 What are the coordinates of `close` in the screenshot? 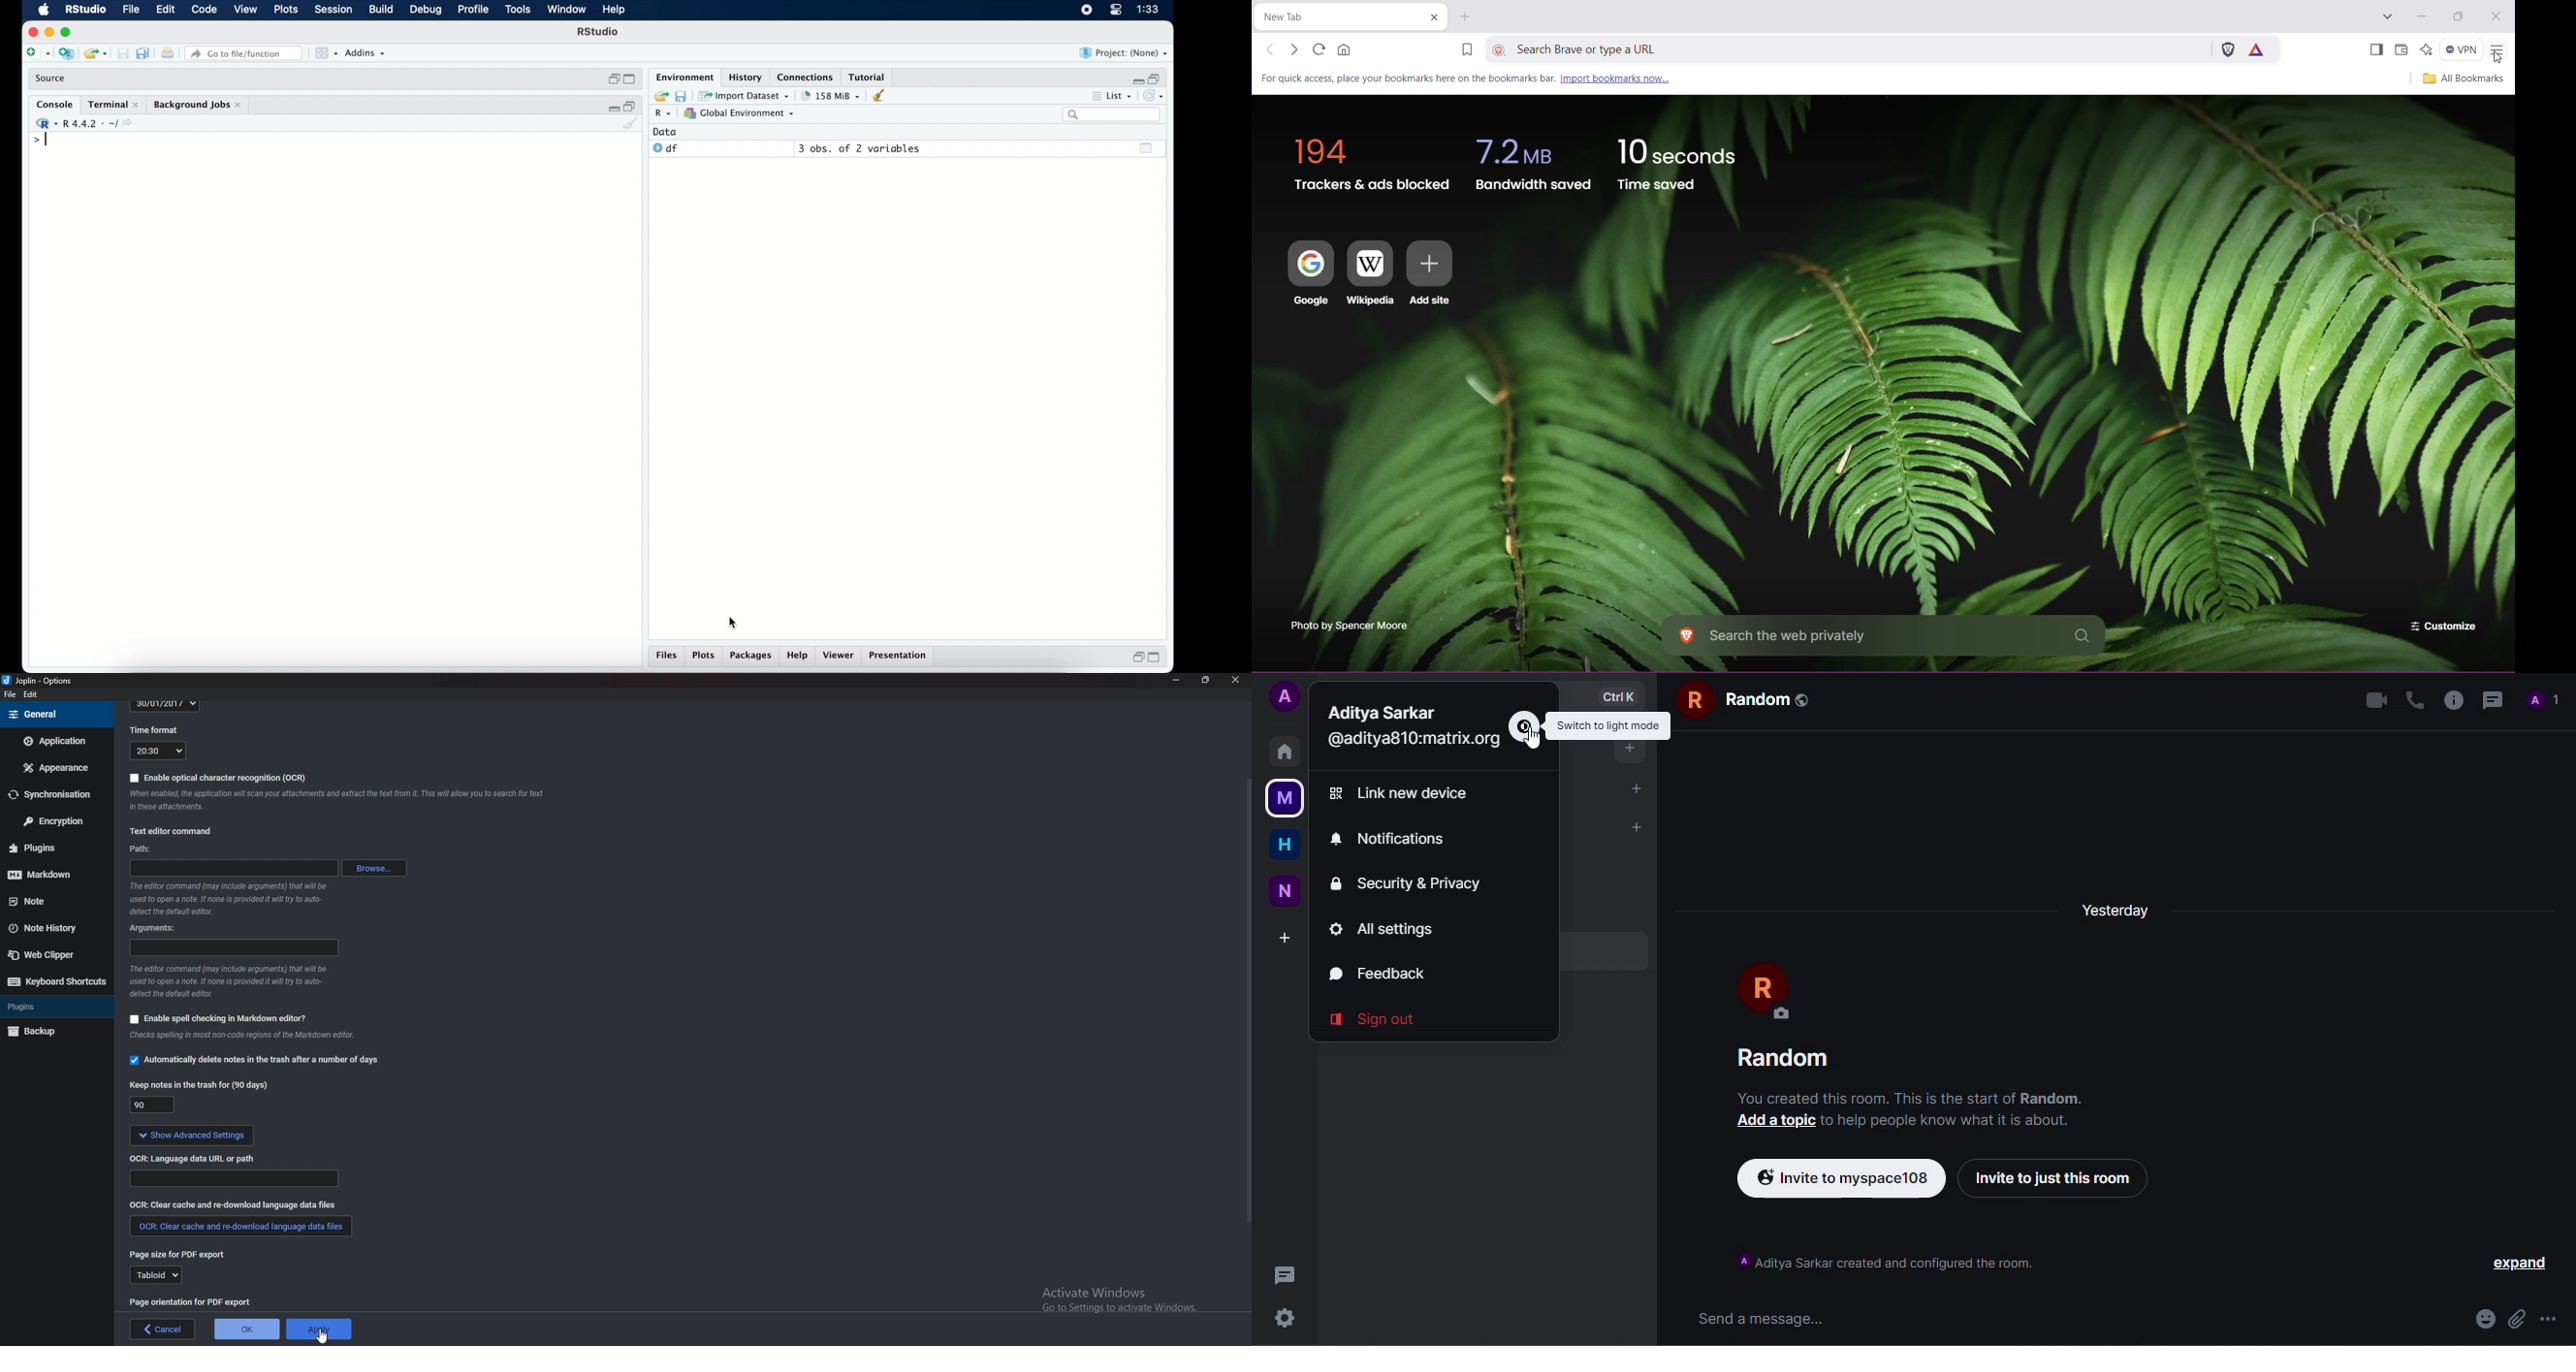 It's located at (31, 31).